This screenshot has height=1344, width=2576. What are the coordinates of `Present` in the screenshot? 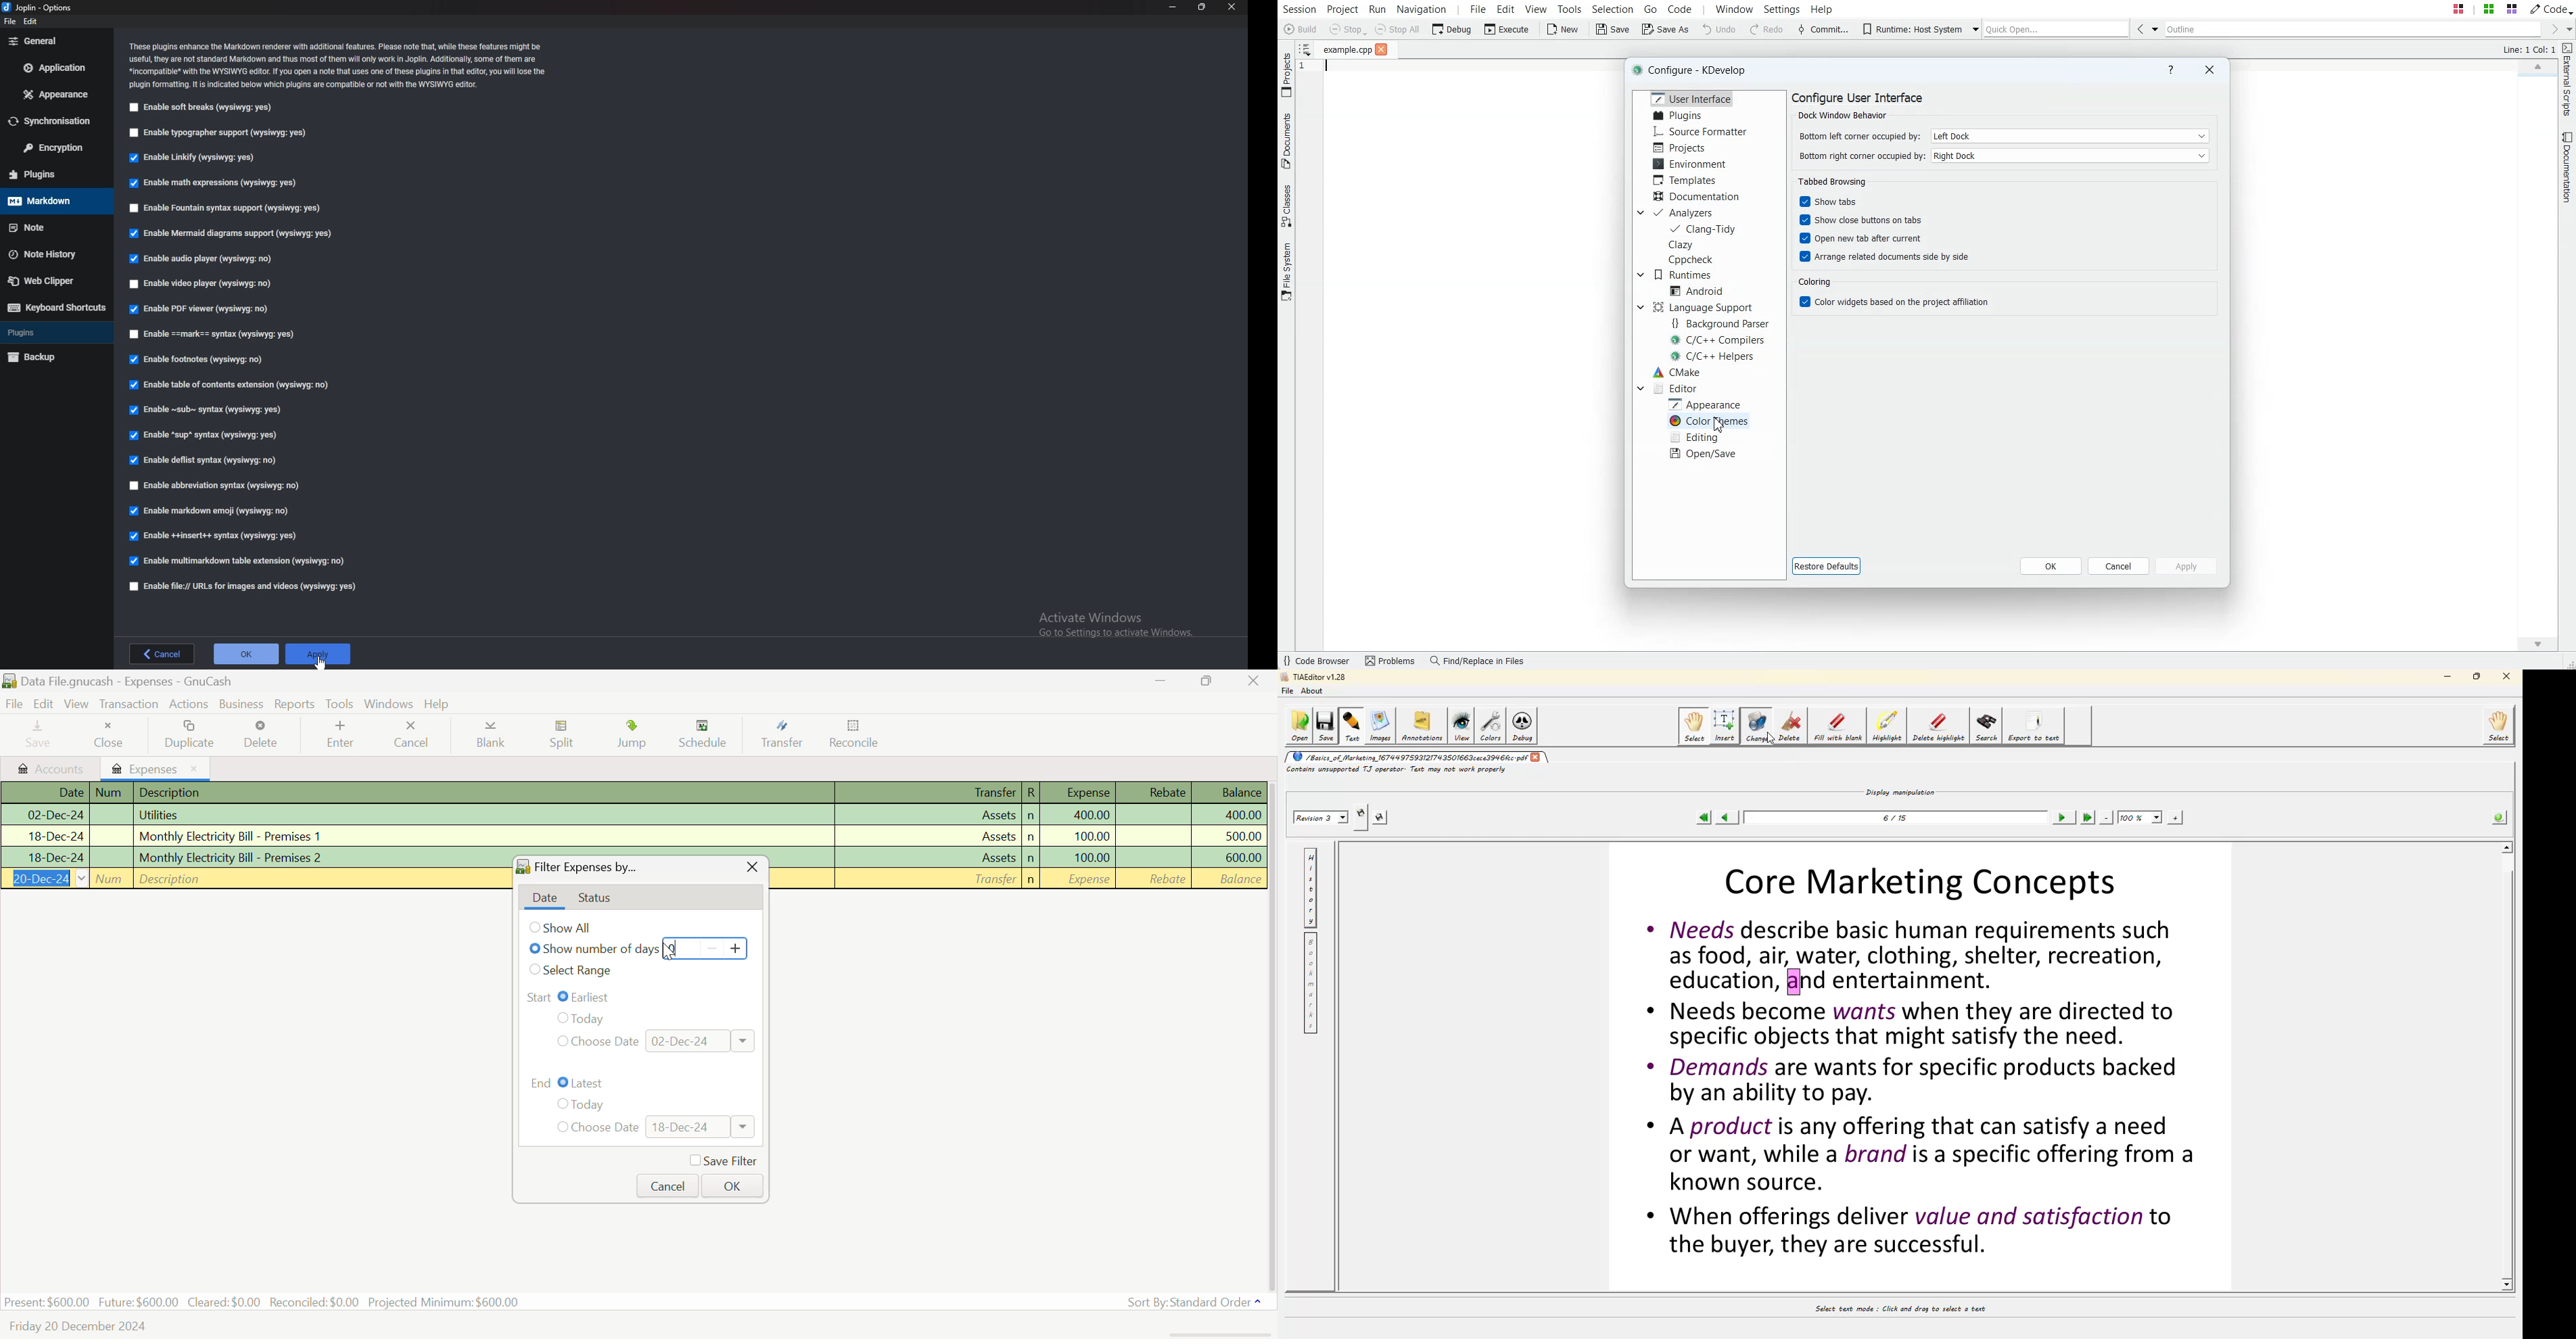 It's located at (47, 1302).